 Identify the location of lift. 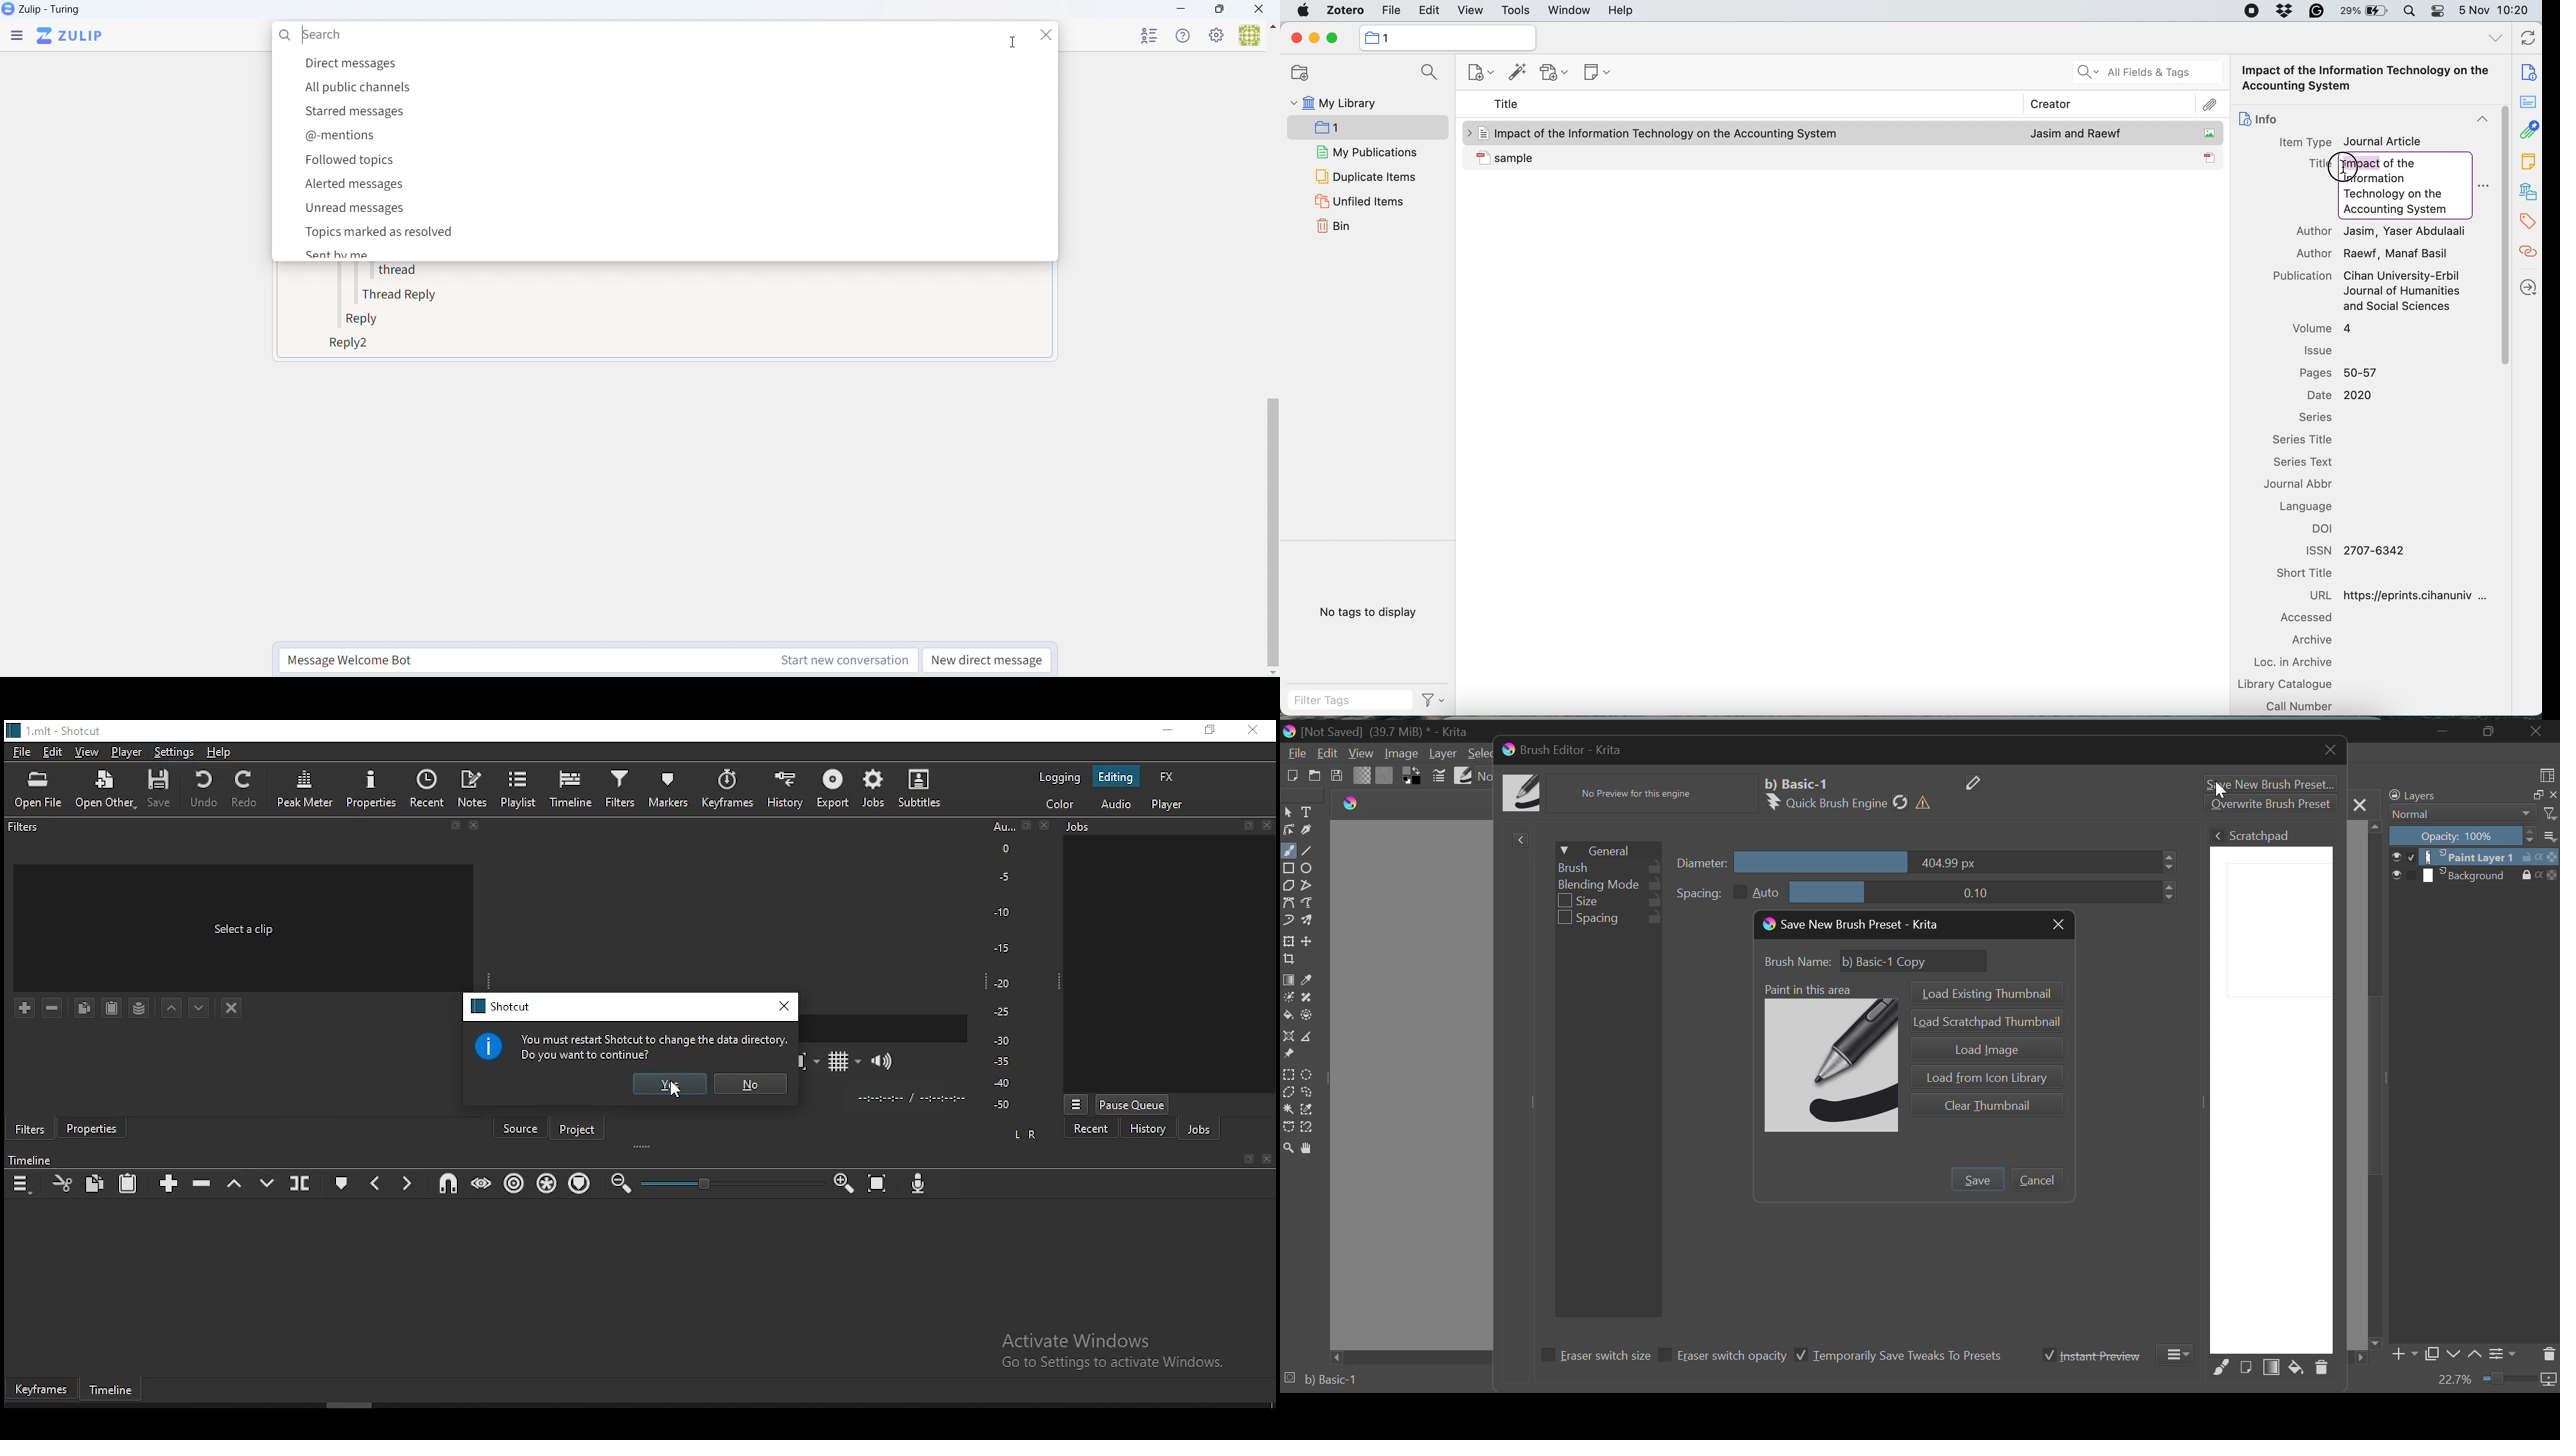
(235, 1183).